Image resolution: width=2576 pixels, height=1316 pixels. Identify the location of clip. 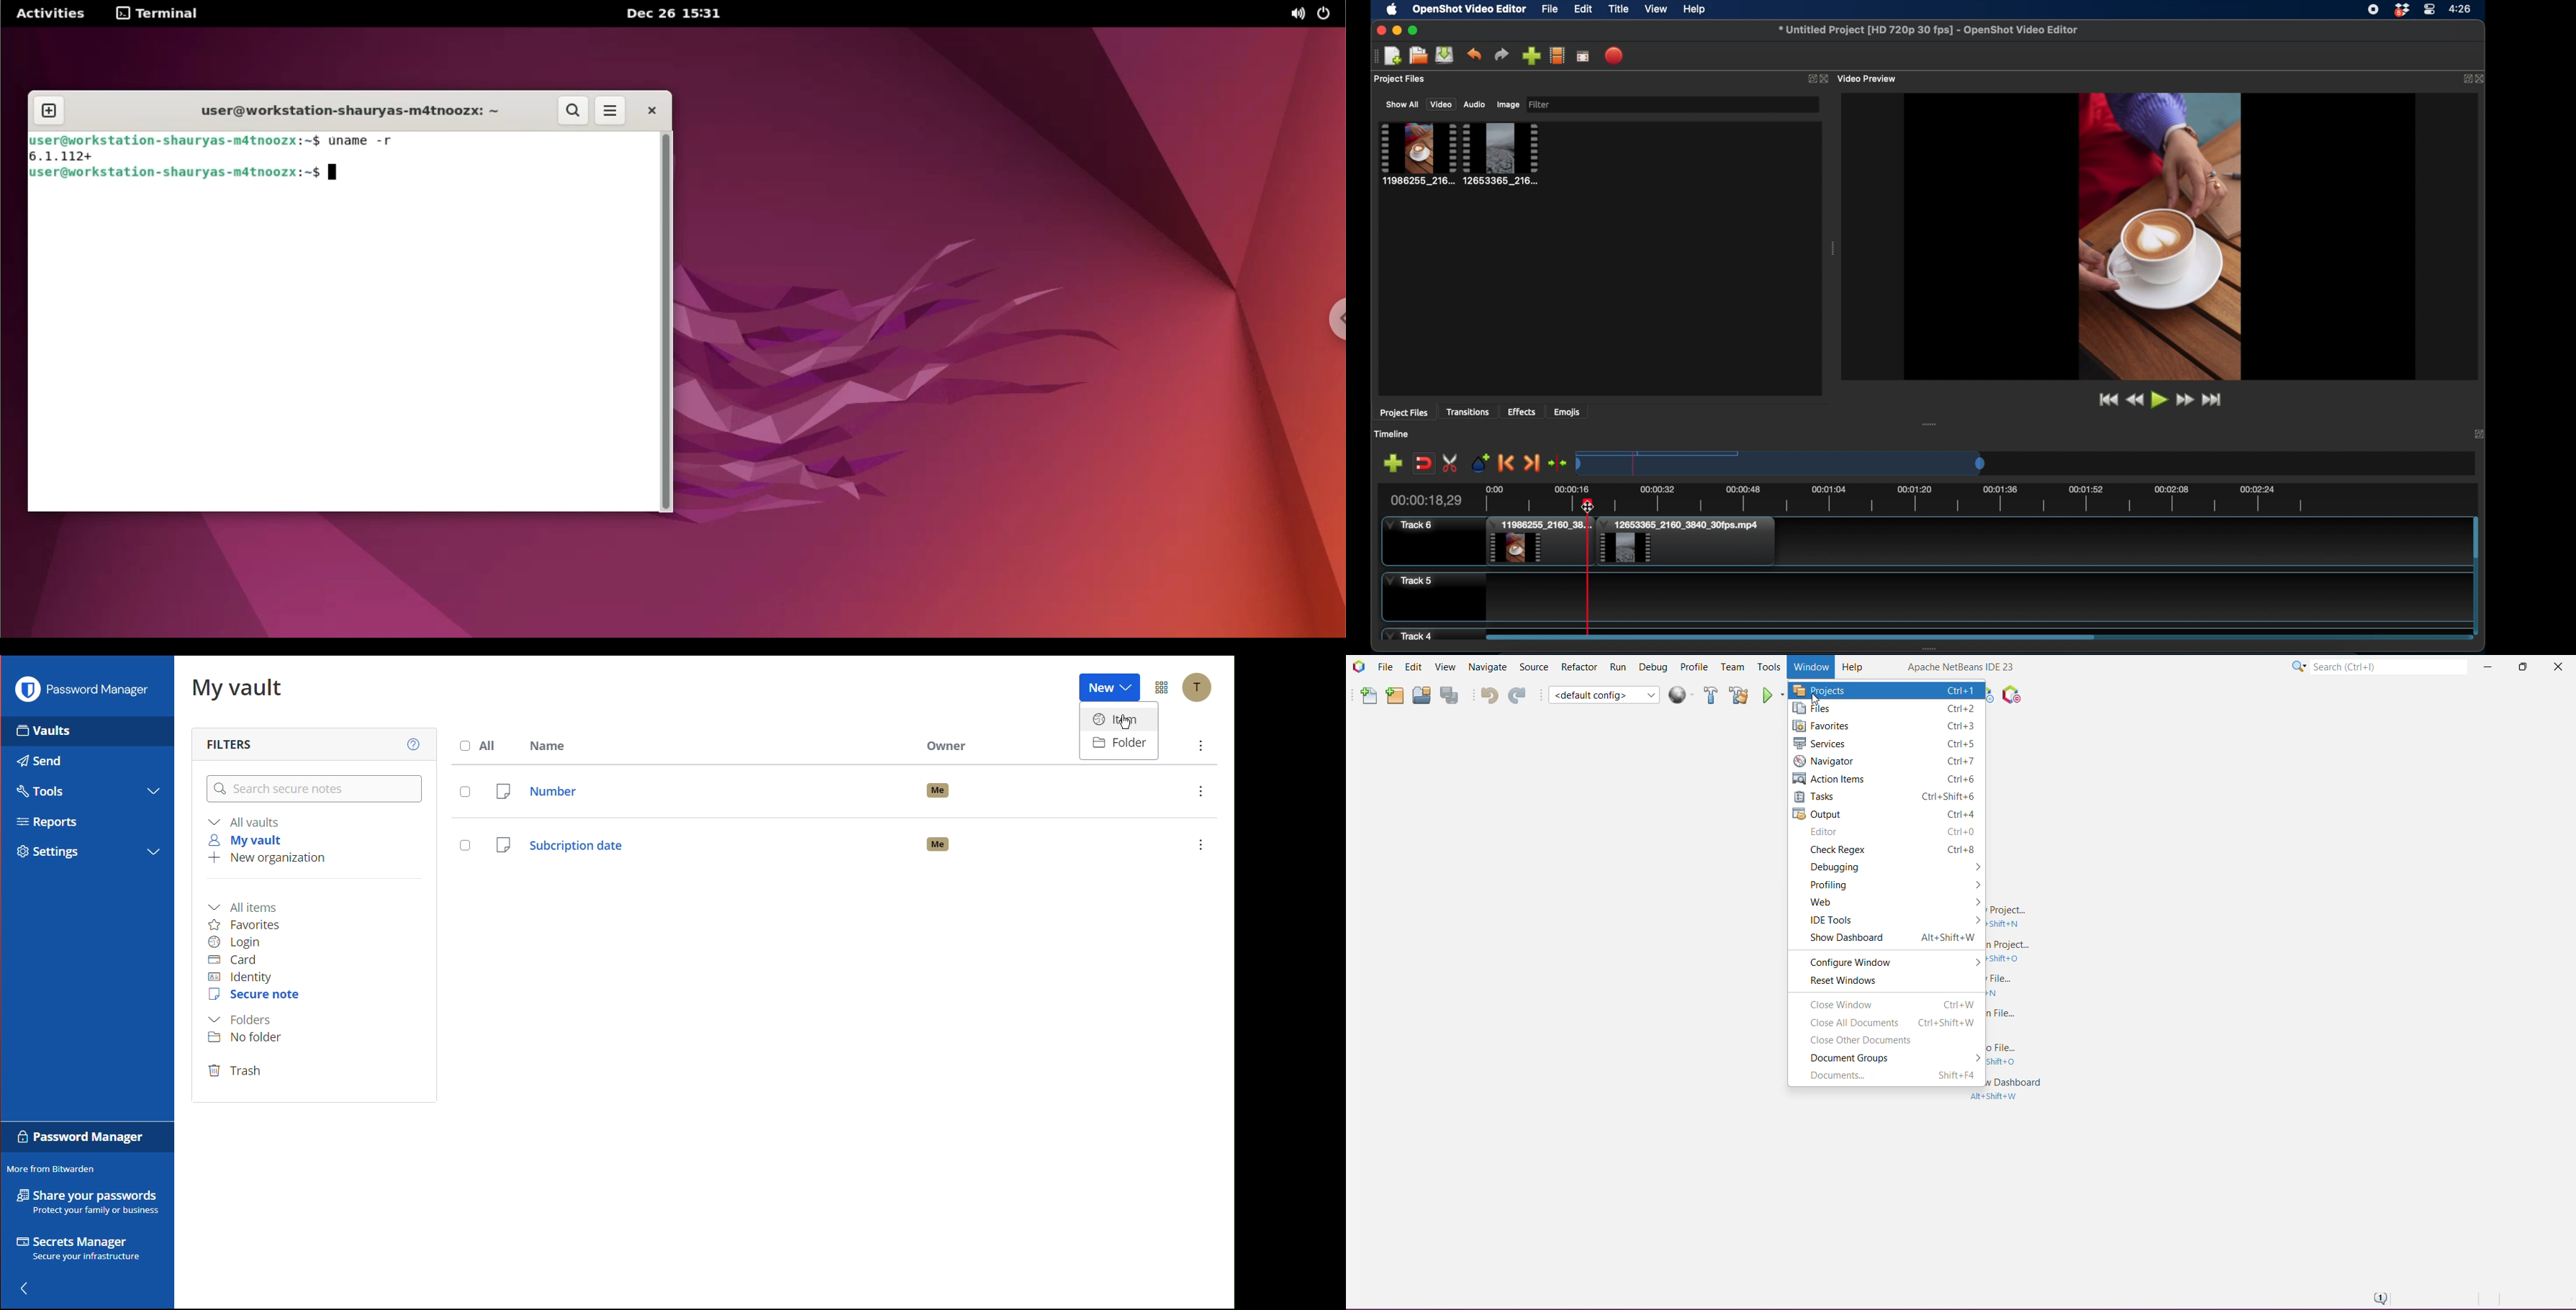
(1539, 542).